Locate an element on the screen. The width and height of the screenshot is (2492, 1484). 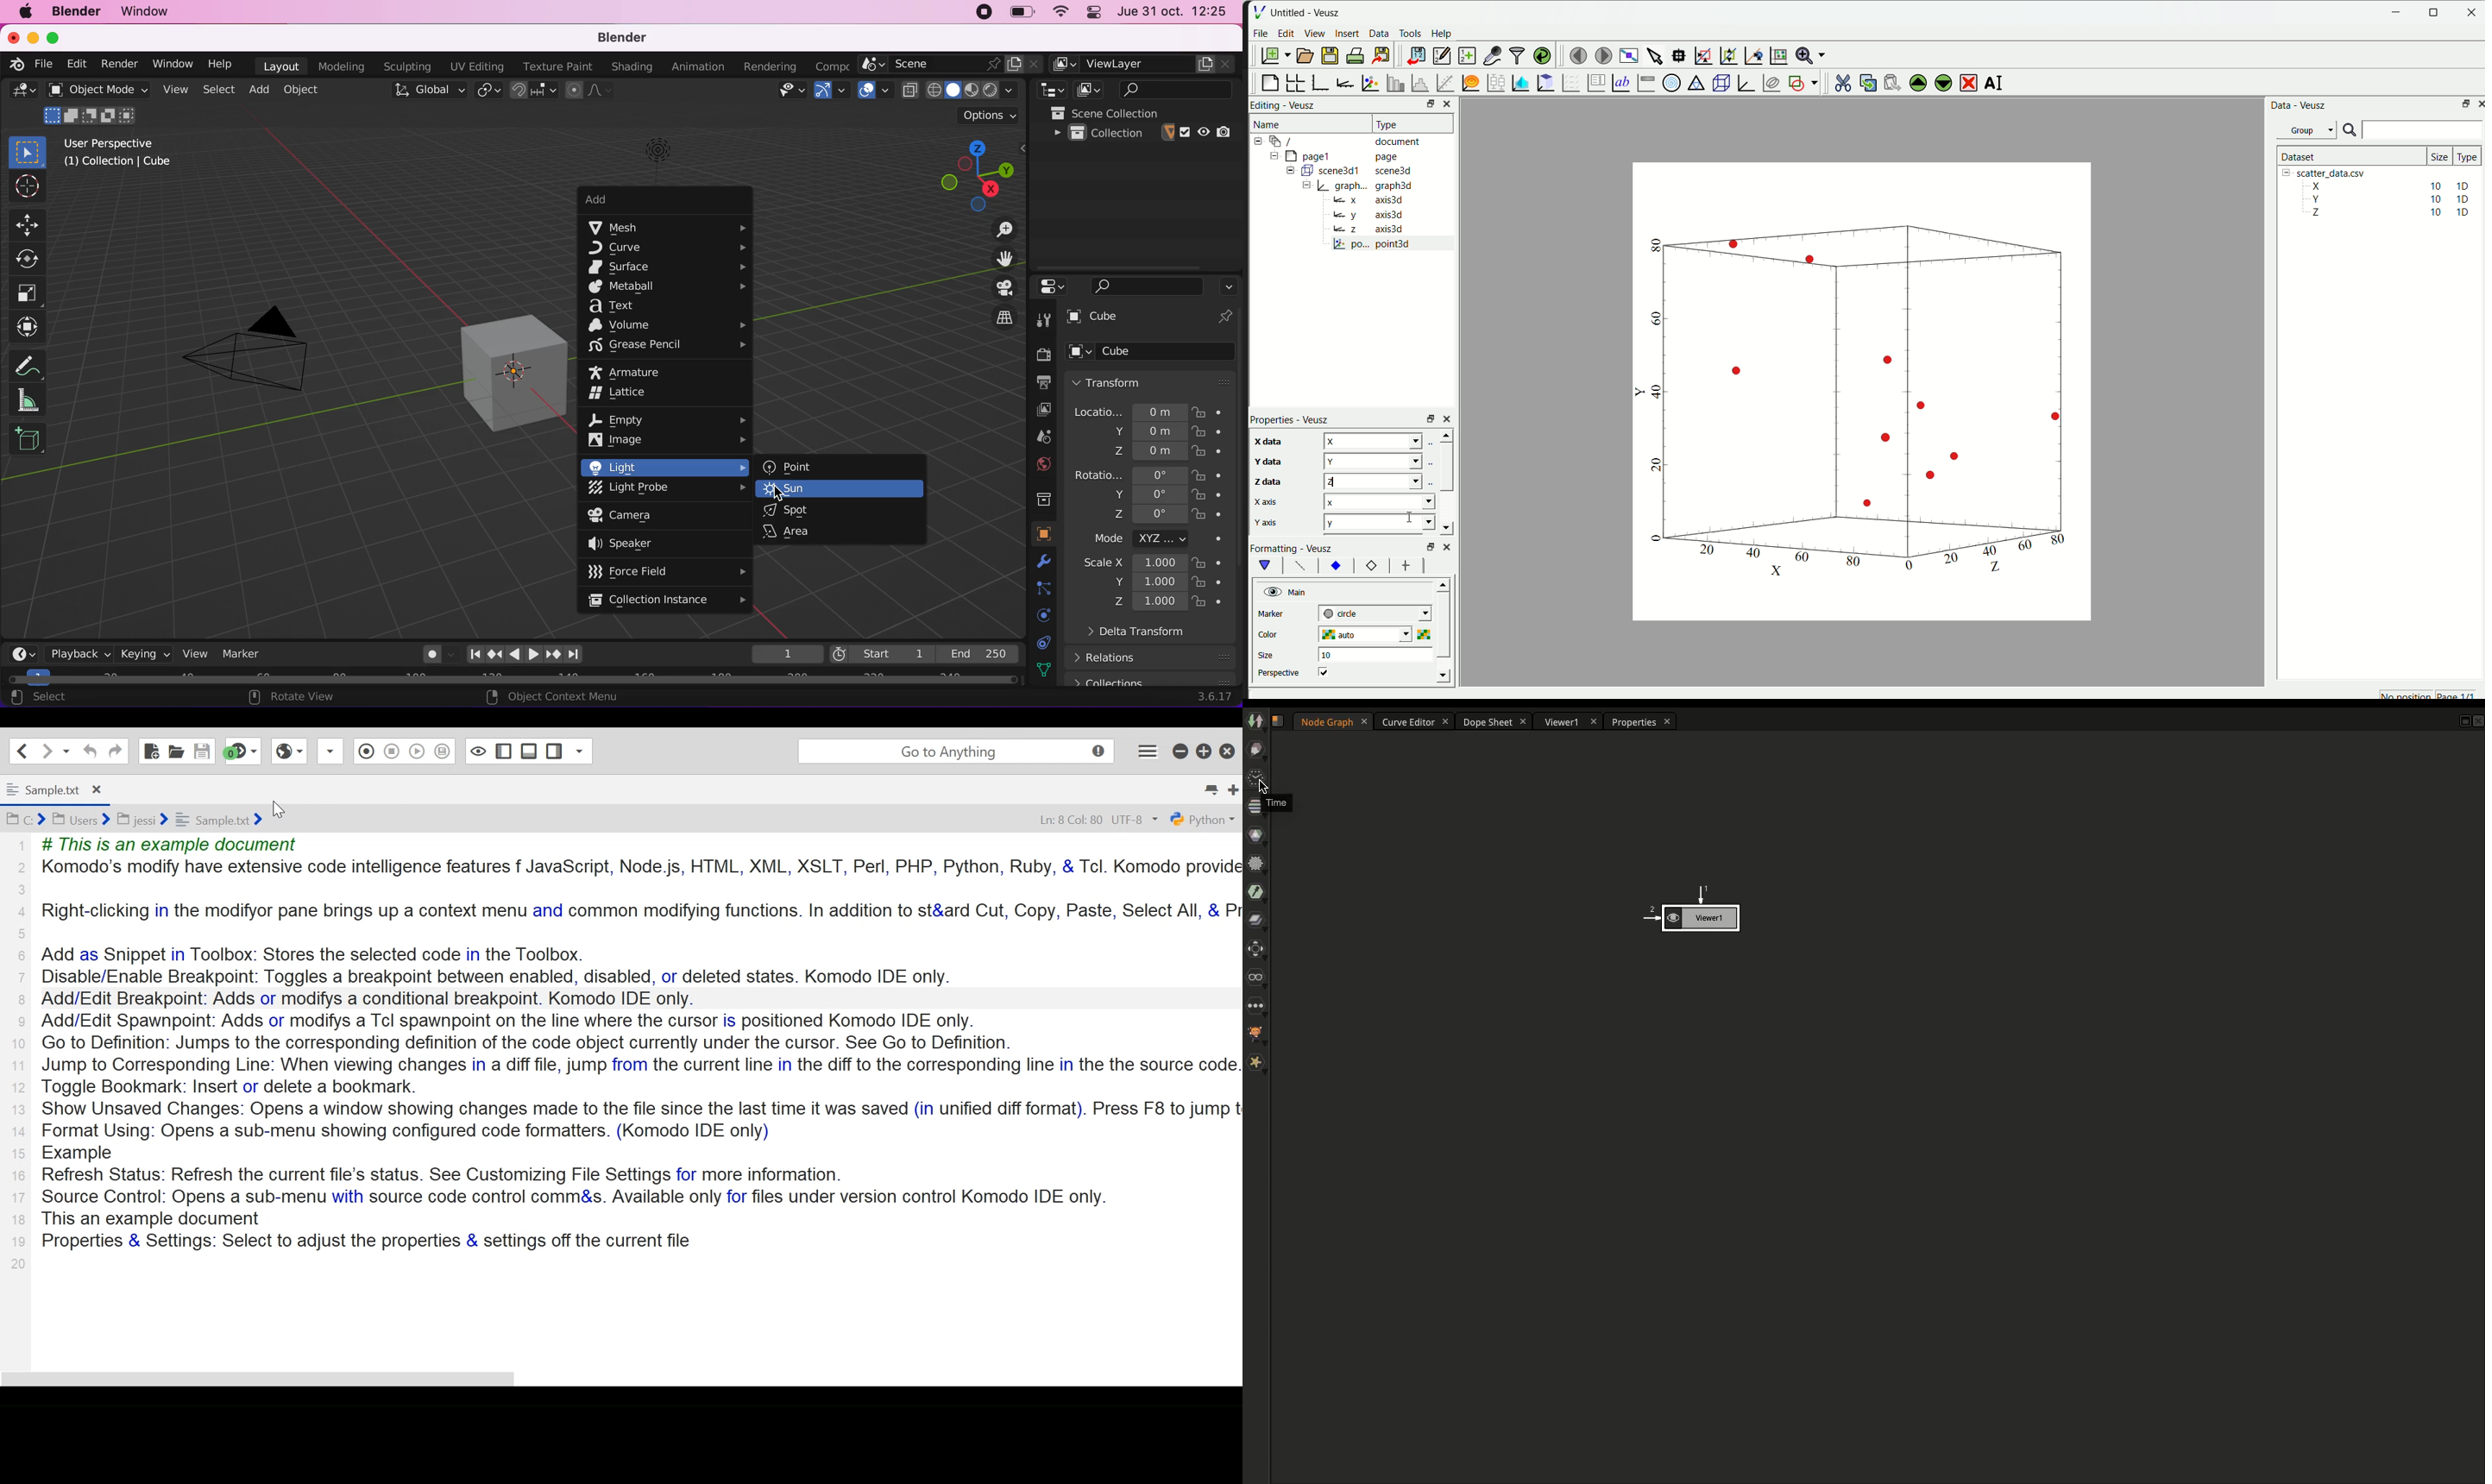
blender is located at coordinates (629, 37).